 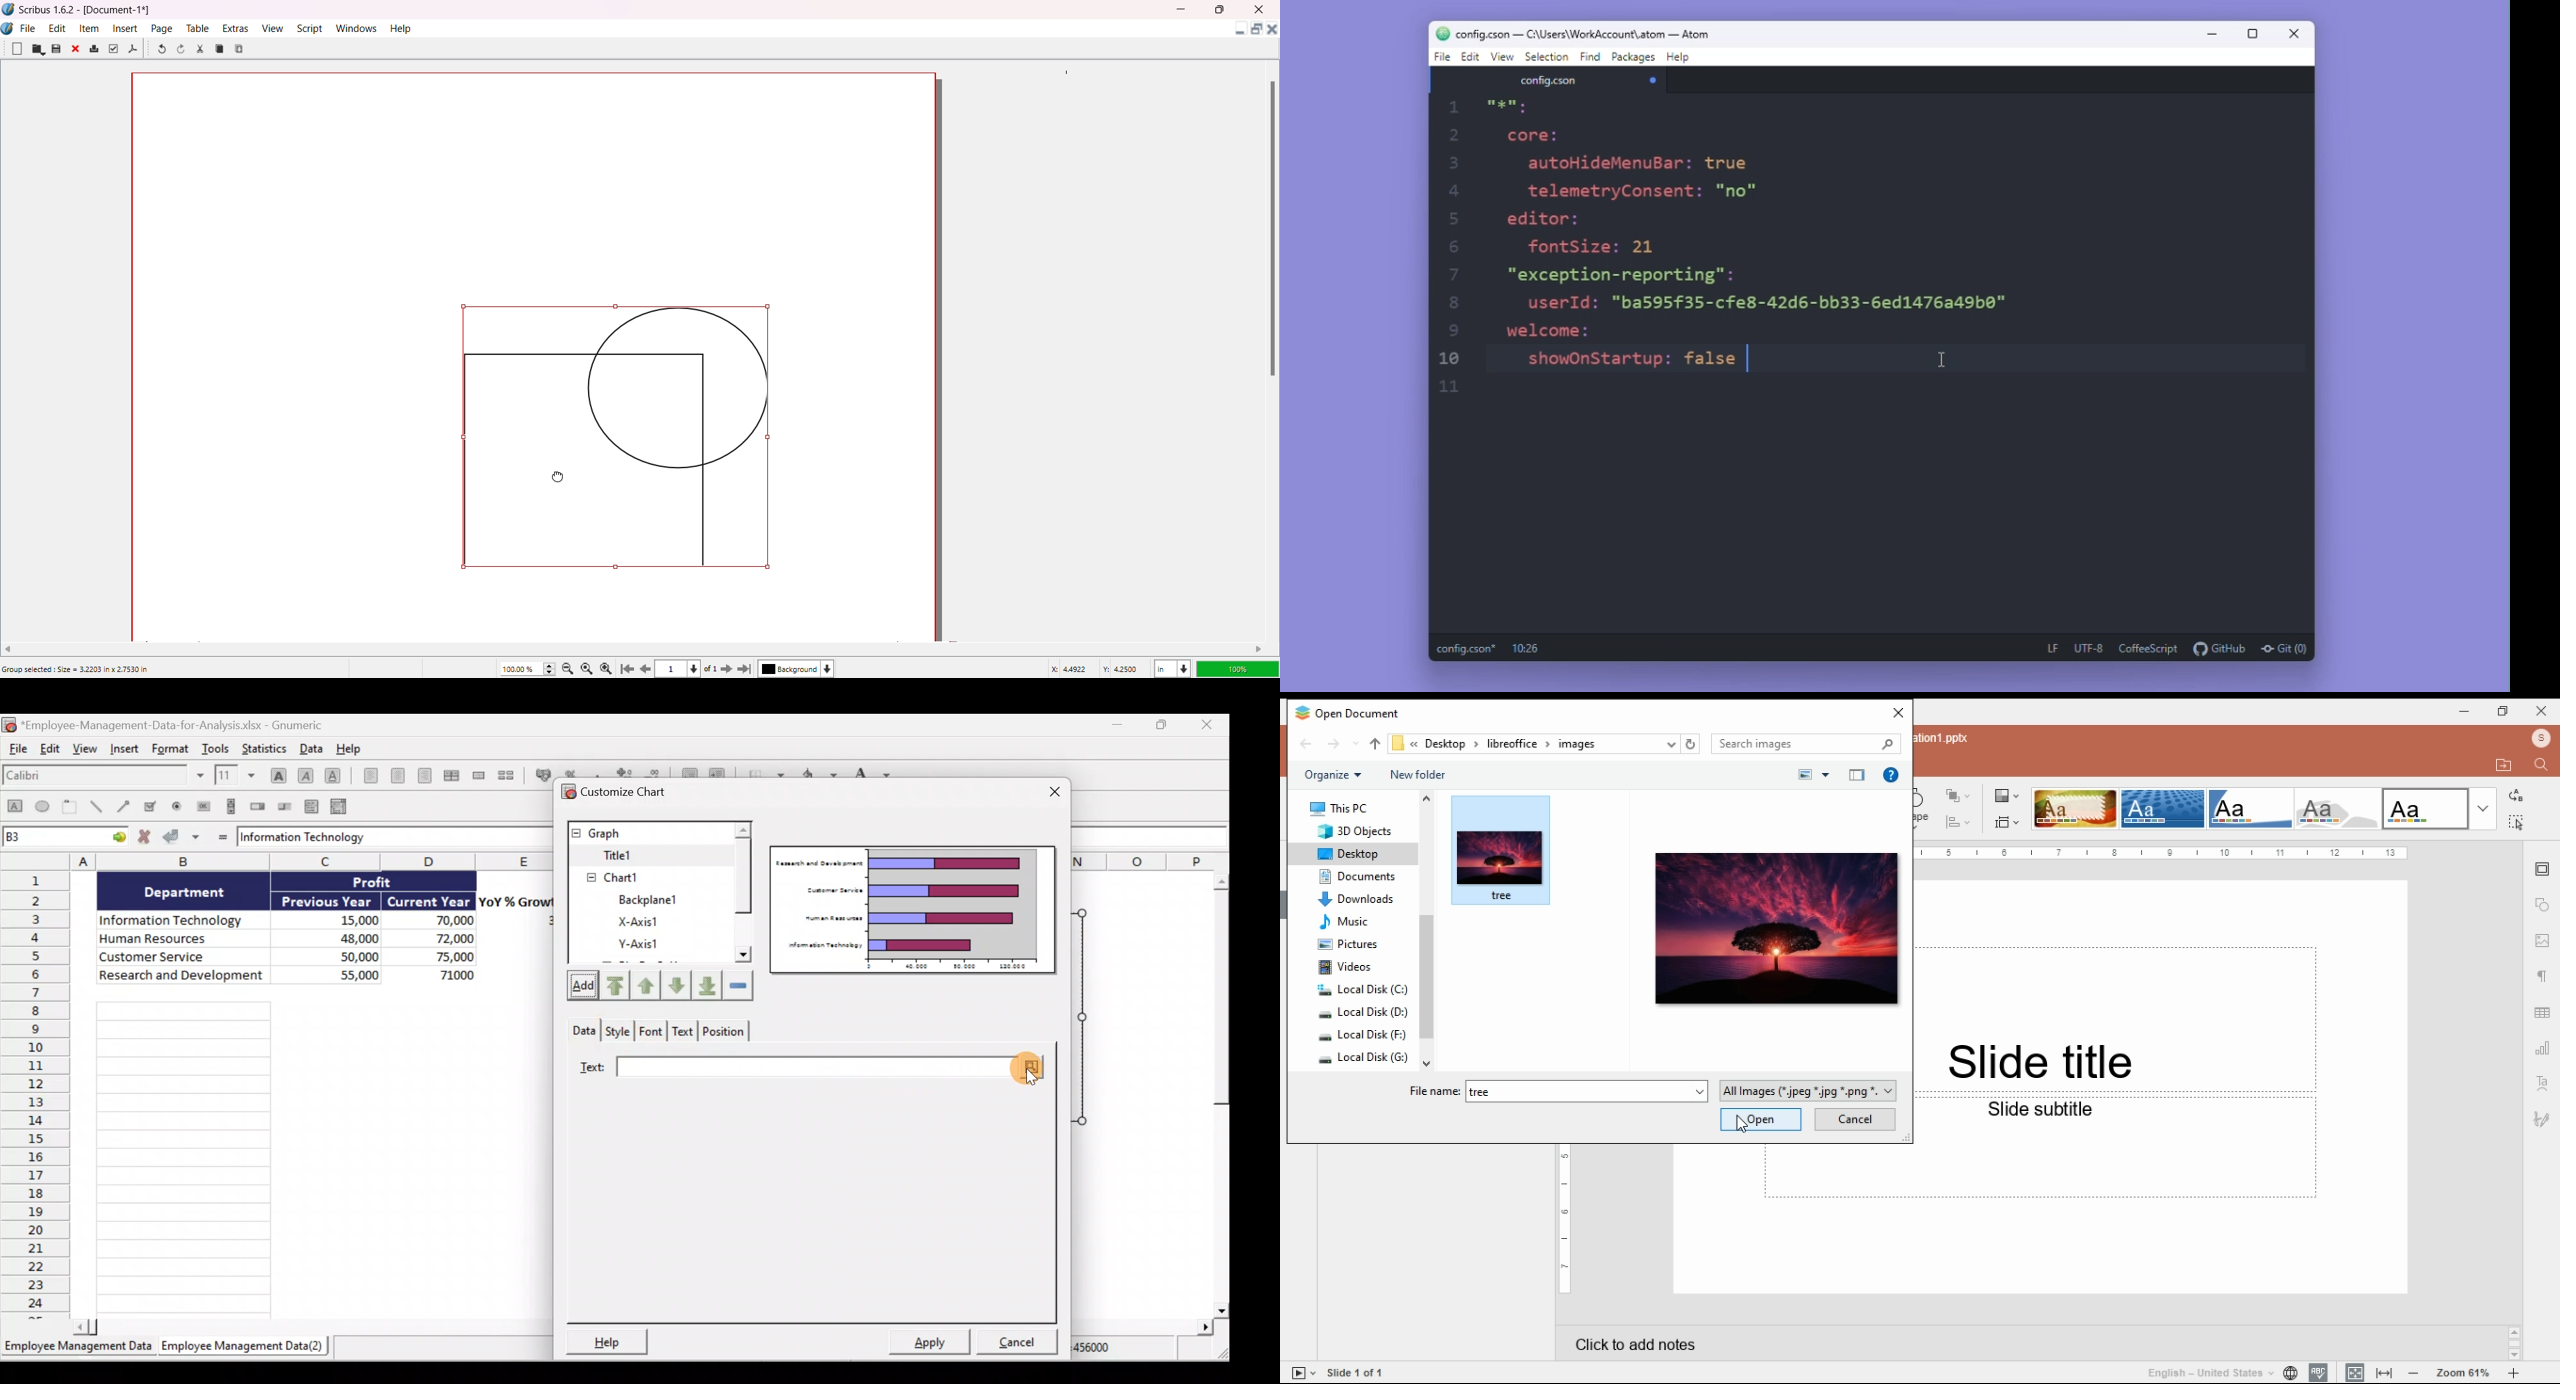 I want to click on close window, so click(x=1896, y=713).